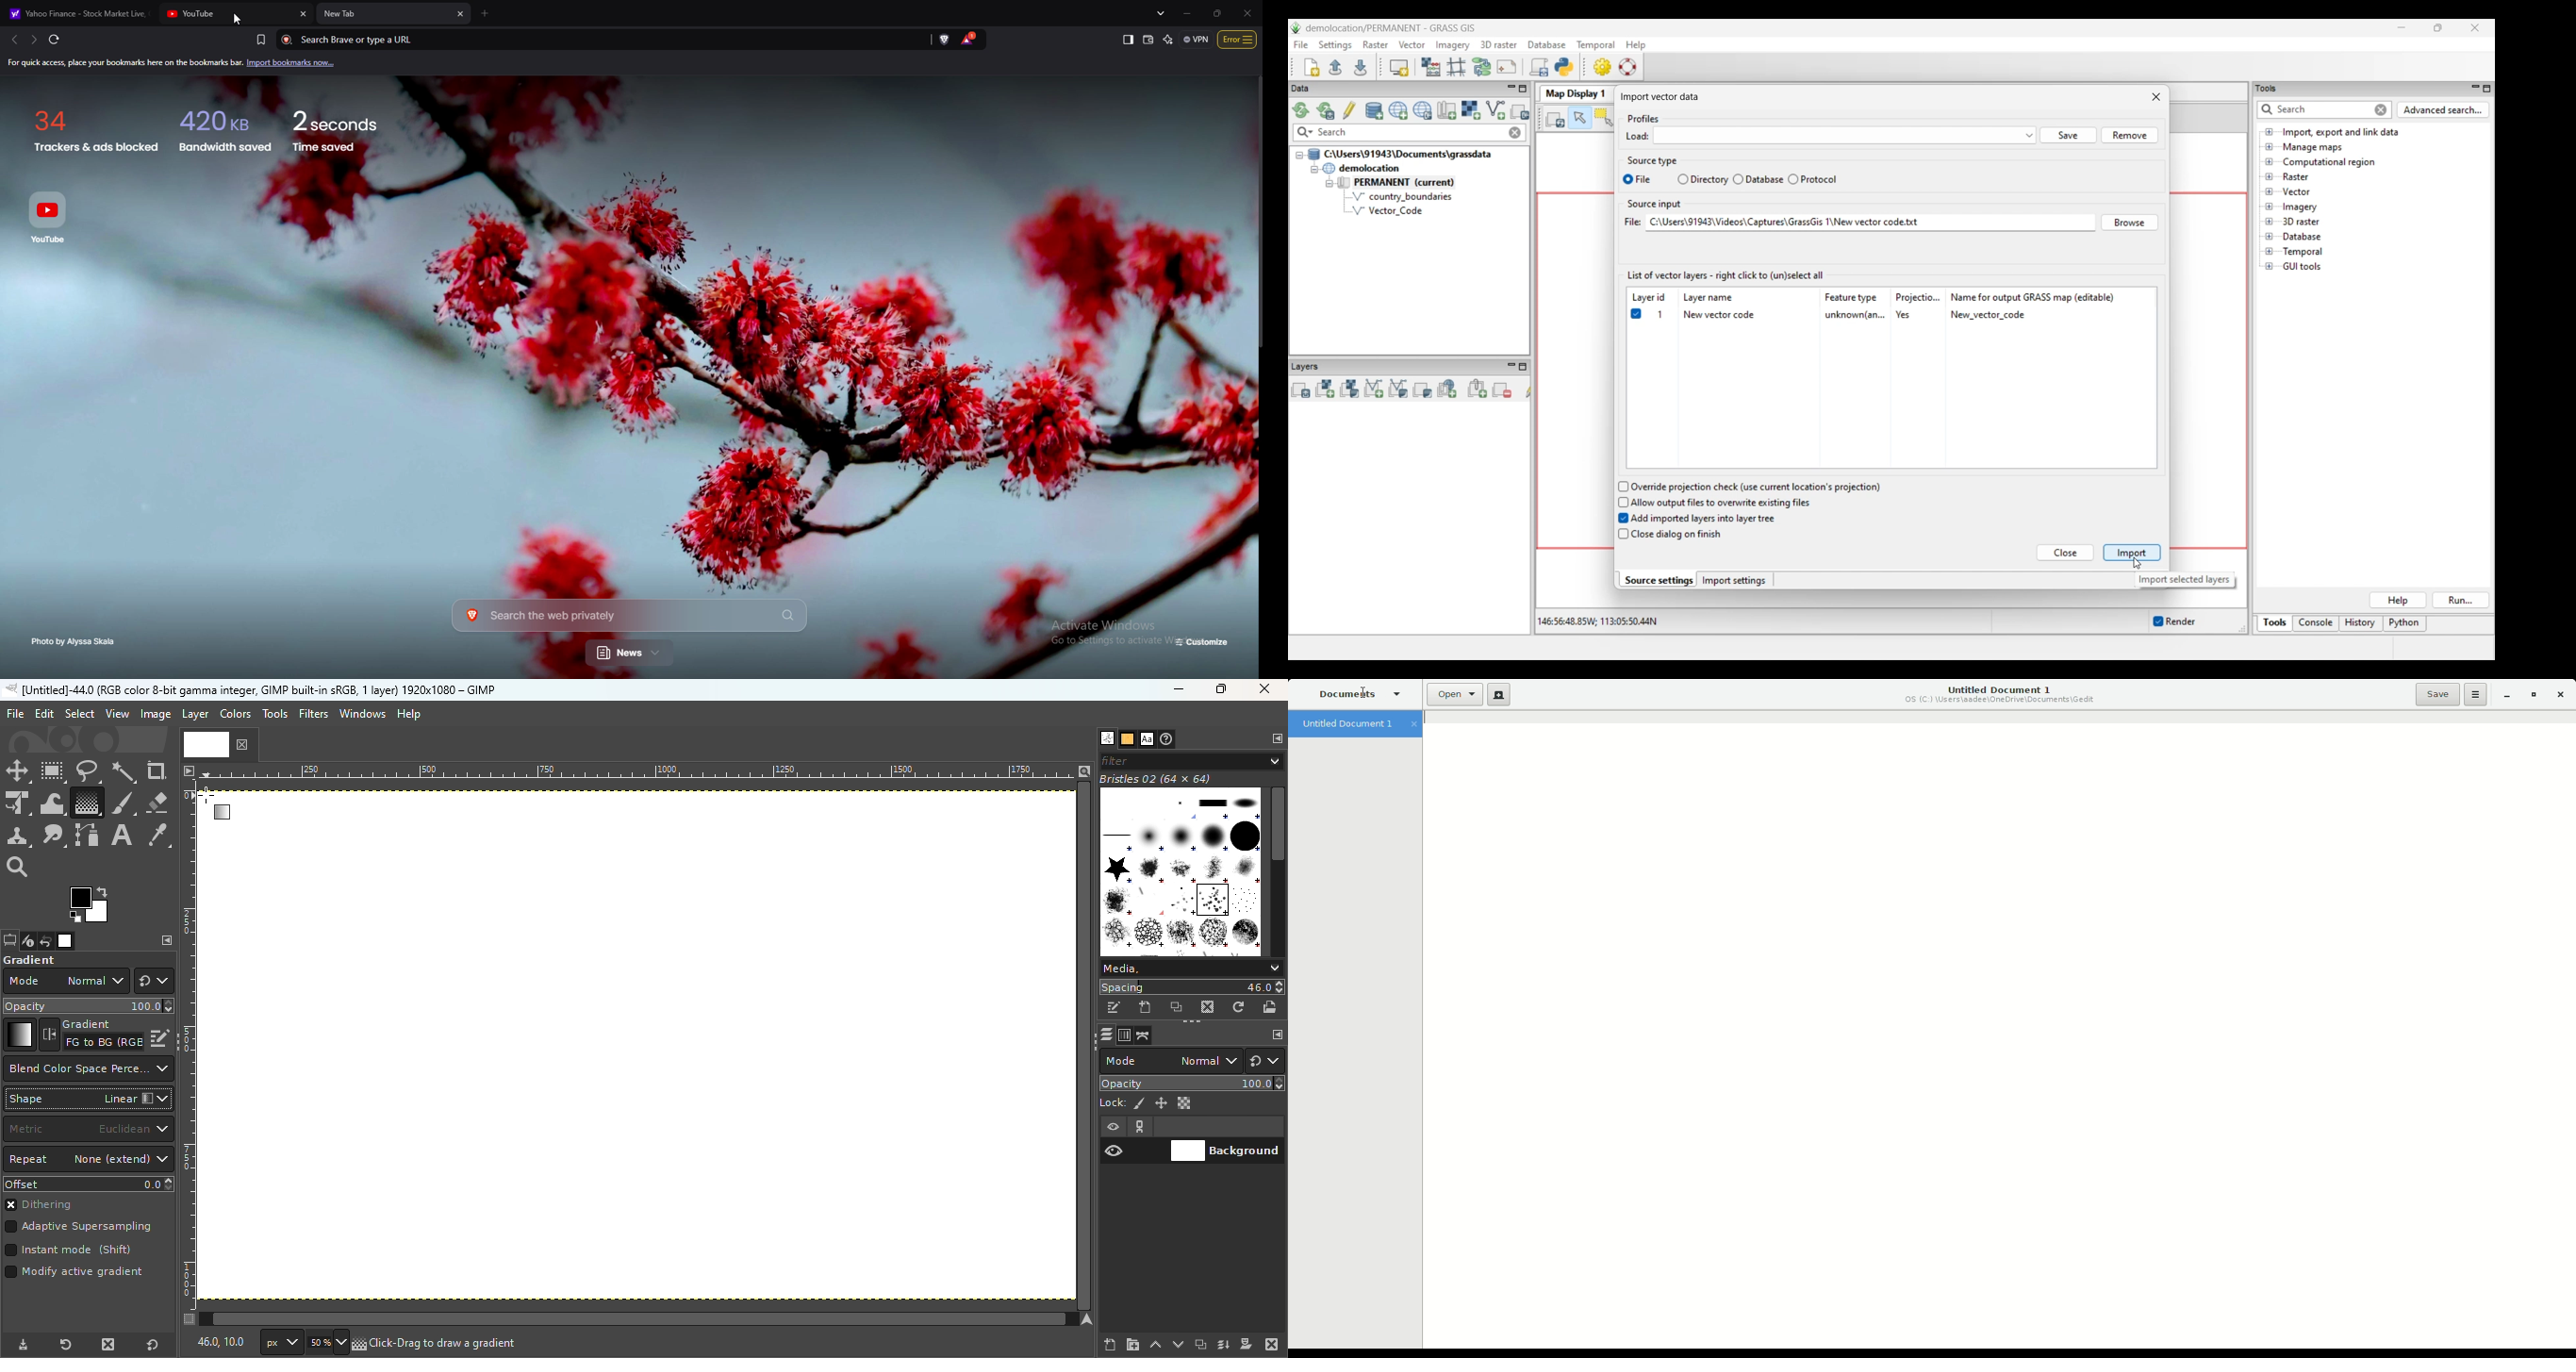 The width and height of the screenshot is (2576, 1372). Describe the element at coordinates (77, 1276) in the screenshot. I see `Mode active gradient` at that location.